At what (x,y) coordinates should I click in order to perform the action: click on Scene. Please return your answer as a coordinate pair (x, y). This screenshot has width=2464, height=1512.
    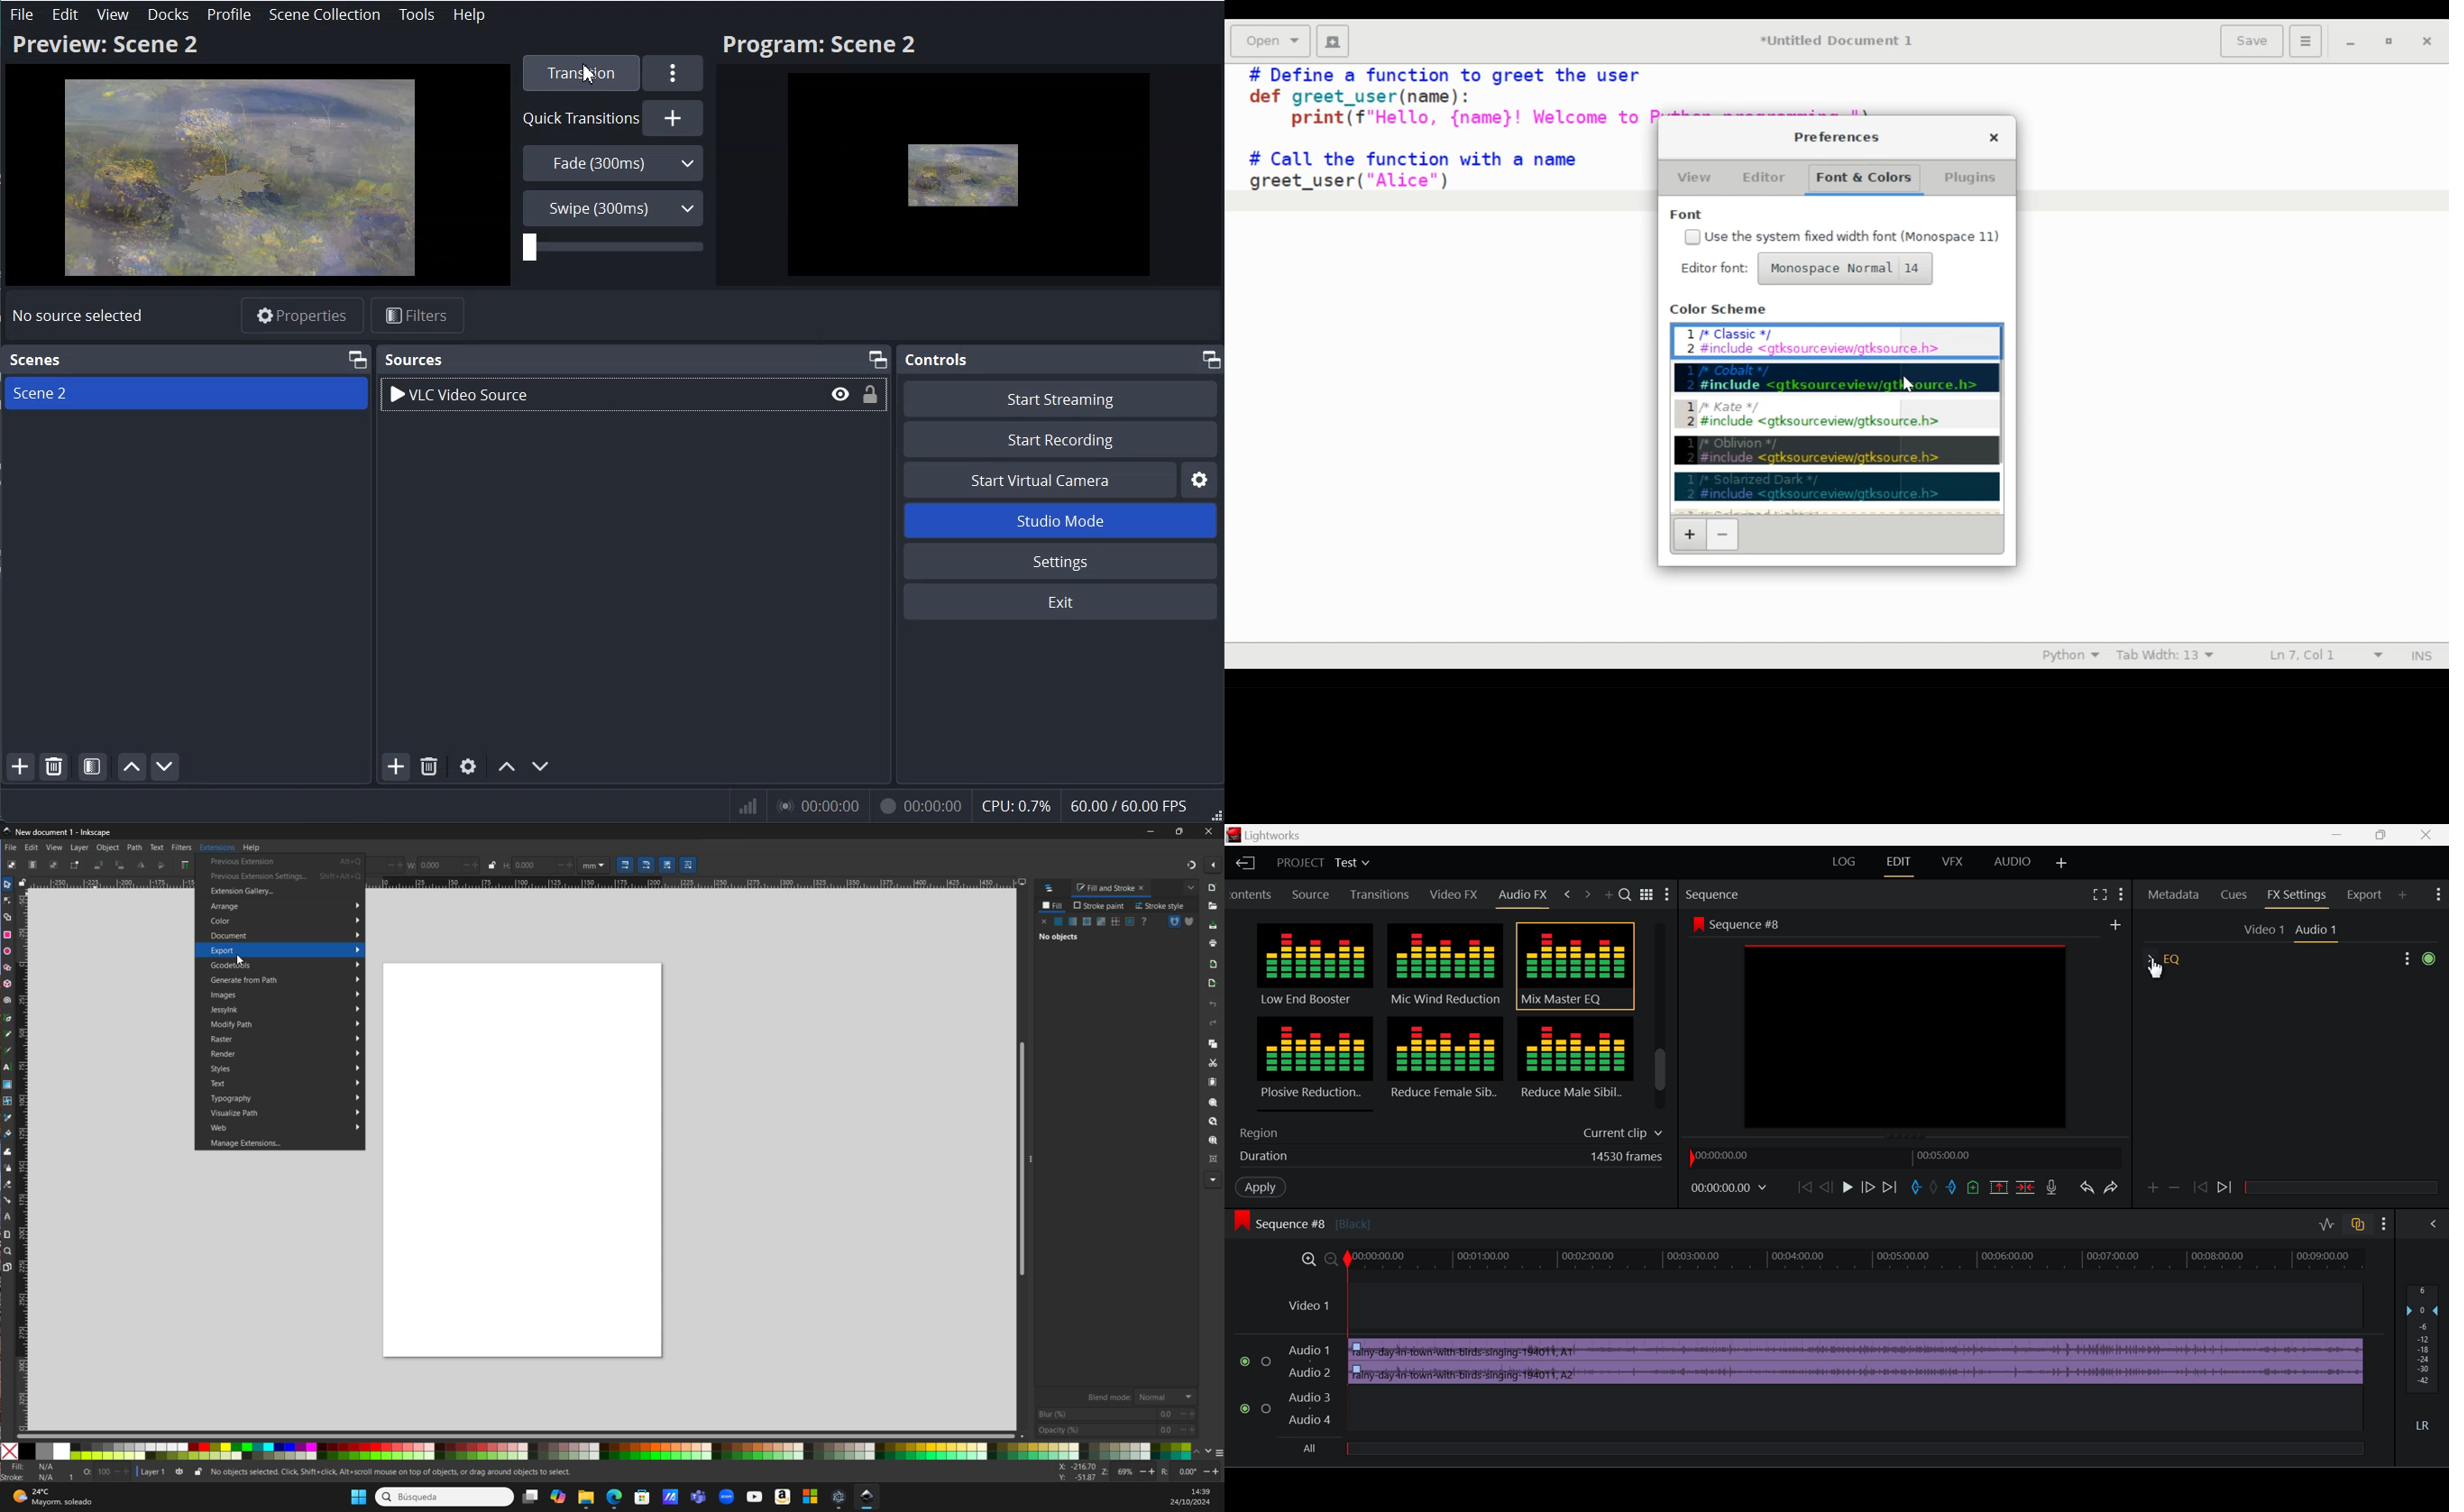
    Looking at the image, I should click on (38, 360).